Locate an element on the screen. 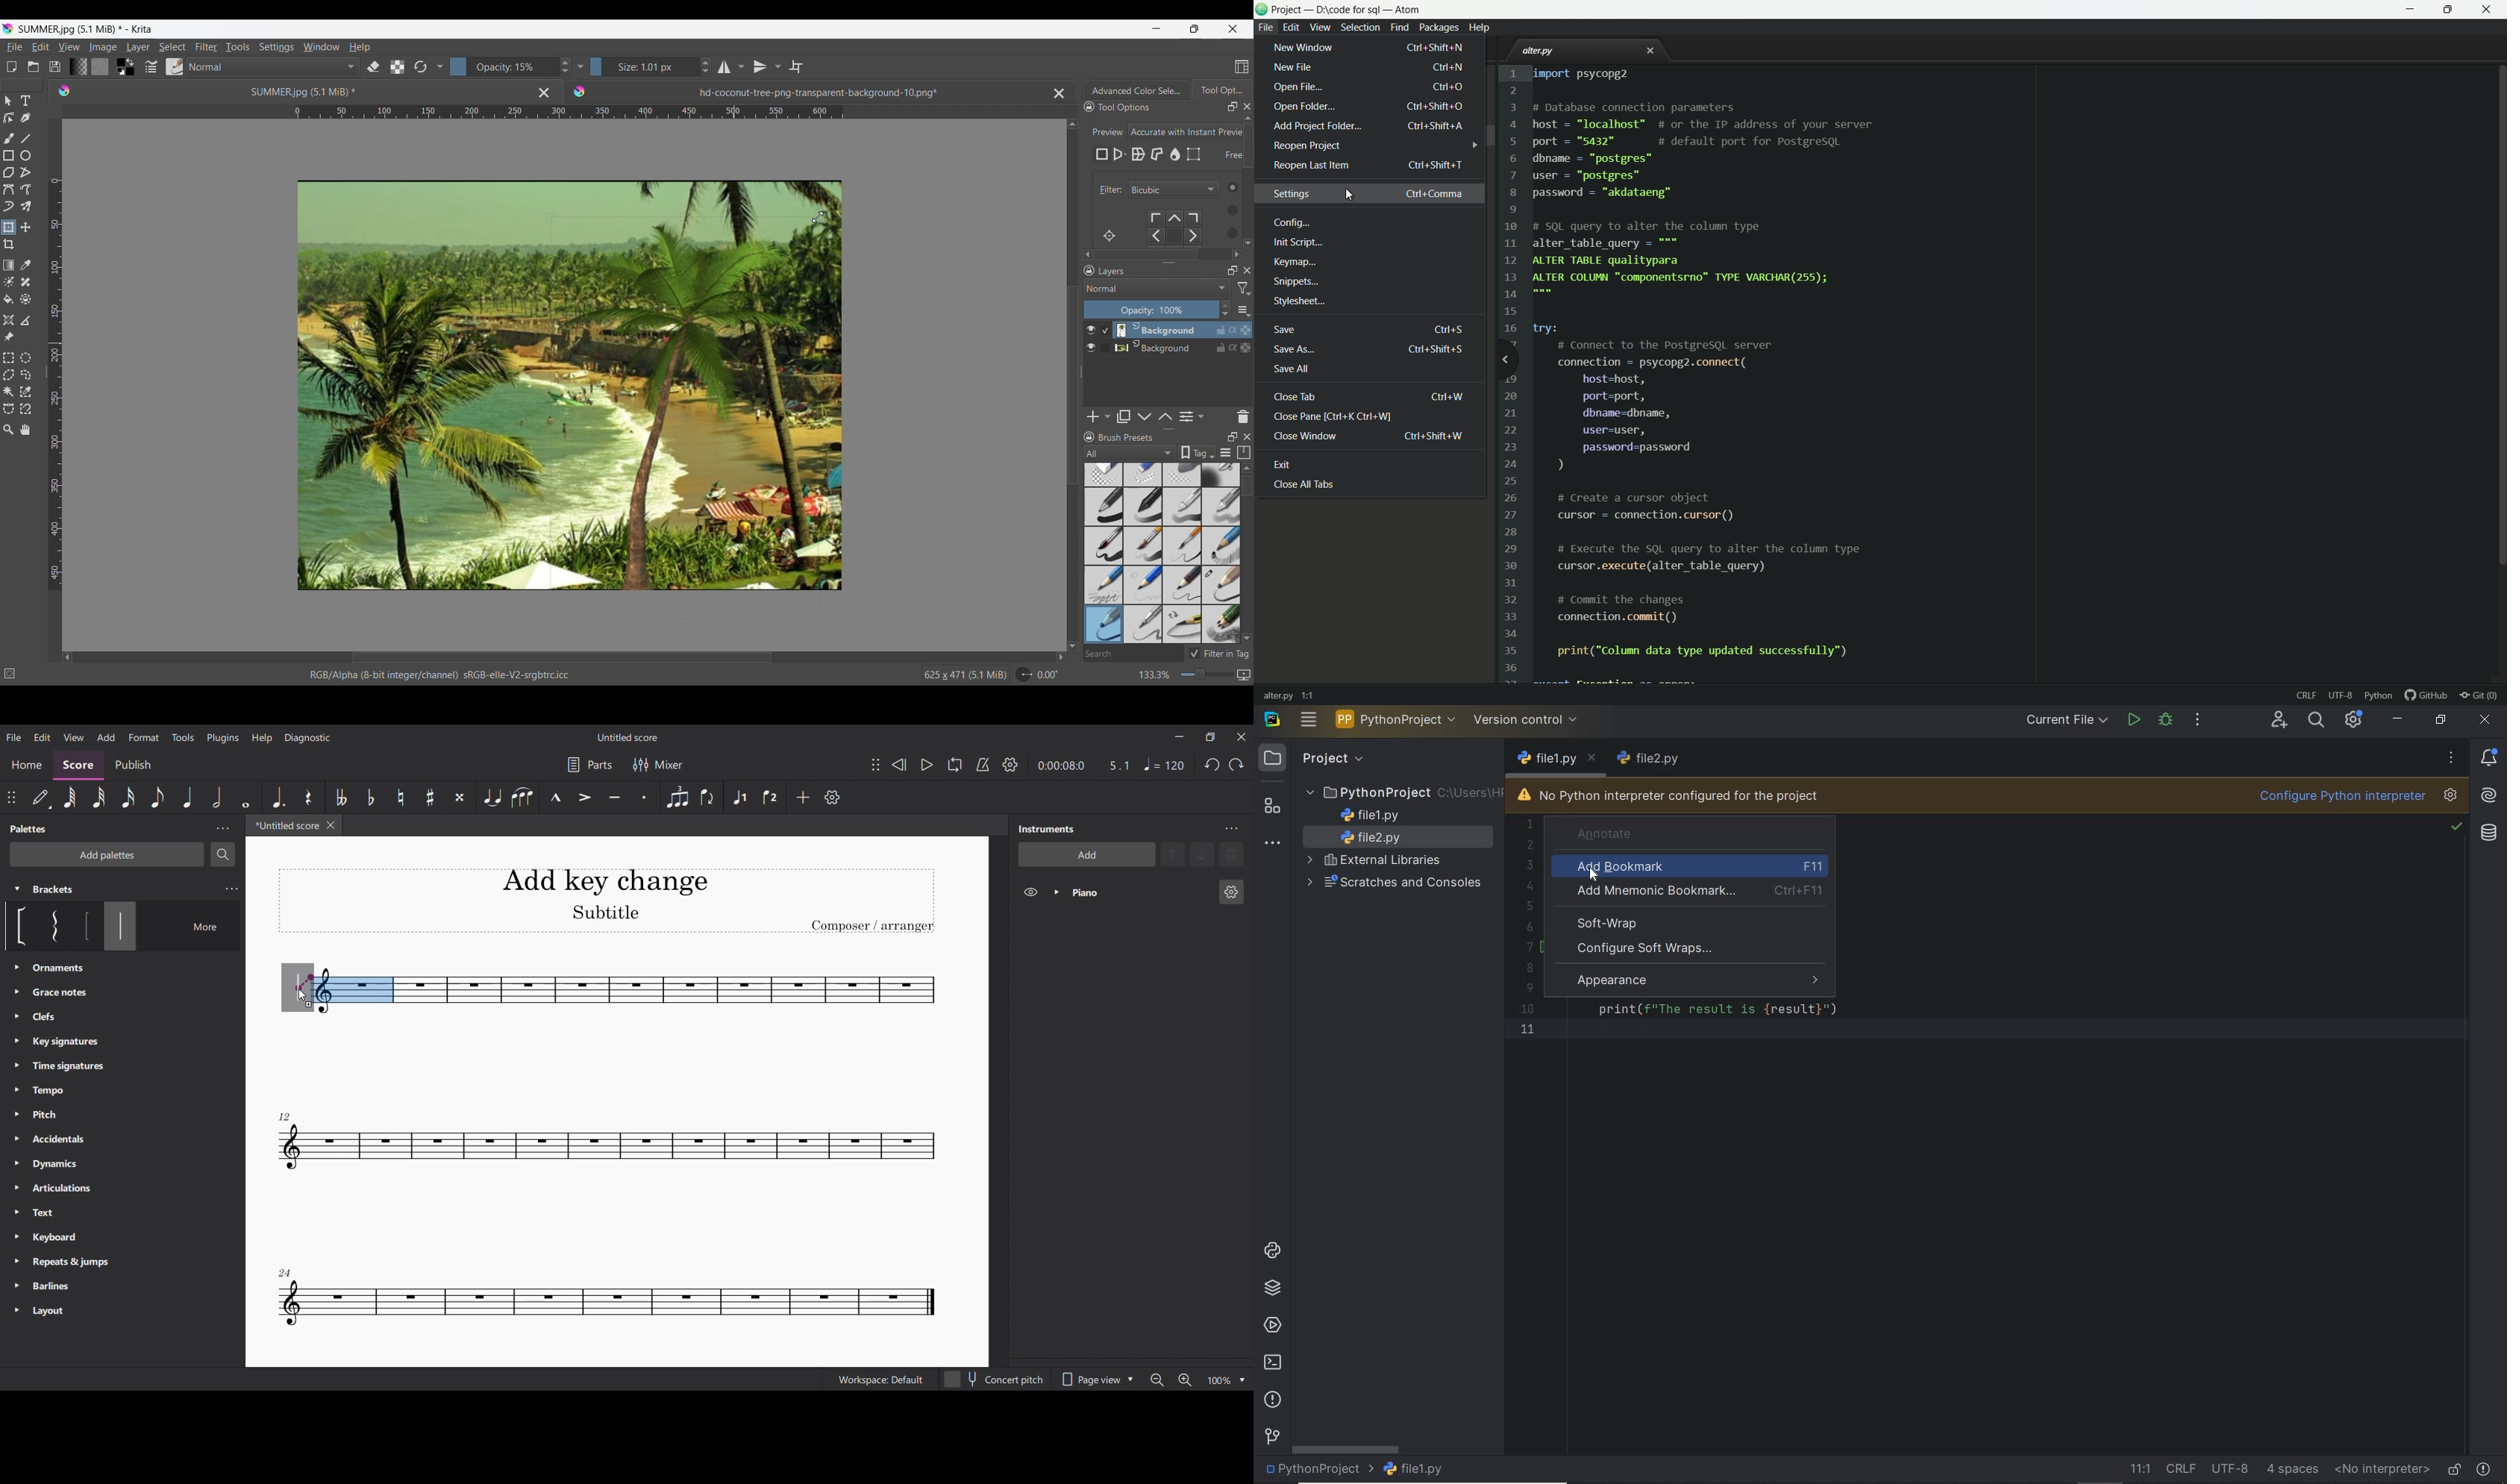 This screenshot has width=2520, height=1484. SUMMERjpg(5.1 MiB)* - Lrita is located at coordinates (87, 29).